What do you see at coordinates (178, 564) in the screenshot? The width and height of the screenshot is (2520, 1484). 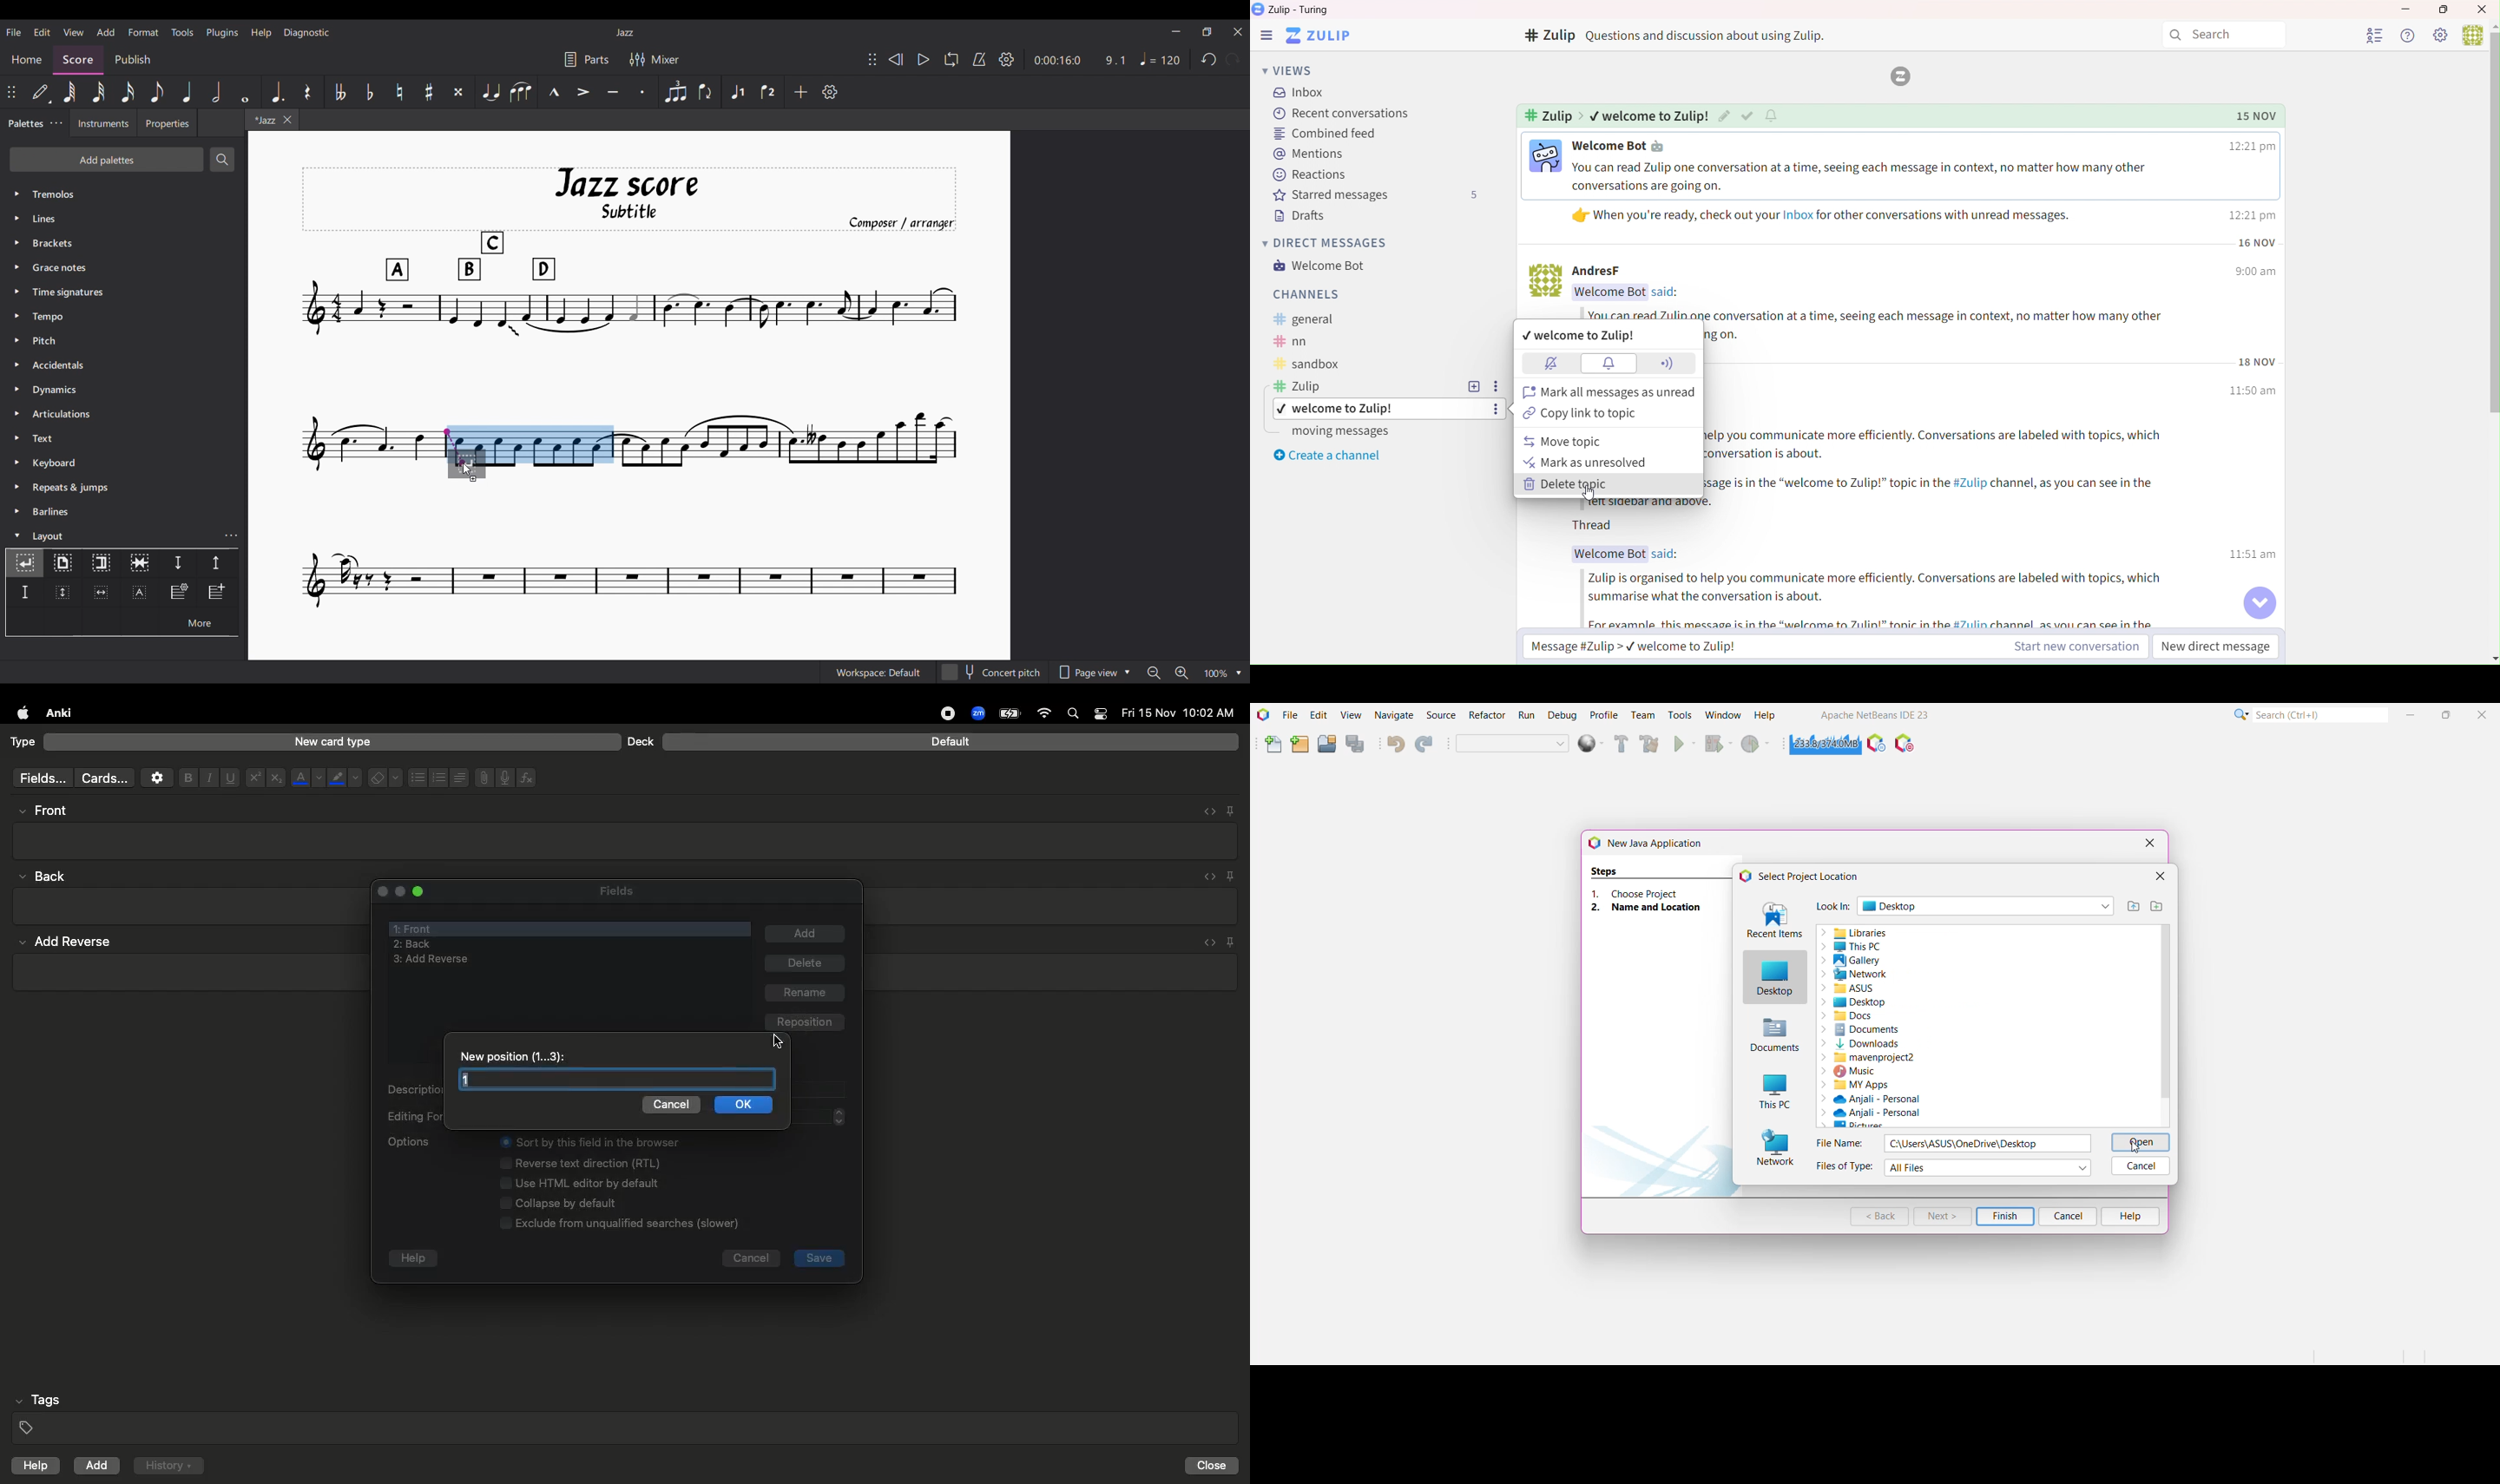 I see `staff spacer down` at bounding box center [178, 564].